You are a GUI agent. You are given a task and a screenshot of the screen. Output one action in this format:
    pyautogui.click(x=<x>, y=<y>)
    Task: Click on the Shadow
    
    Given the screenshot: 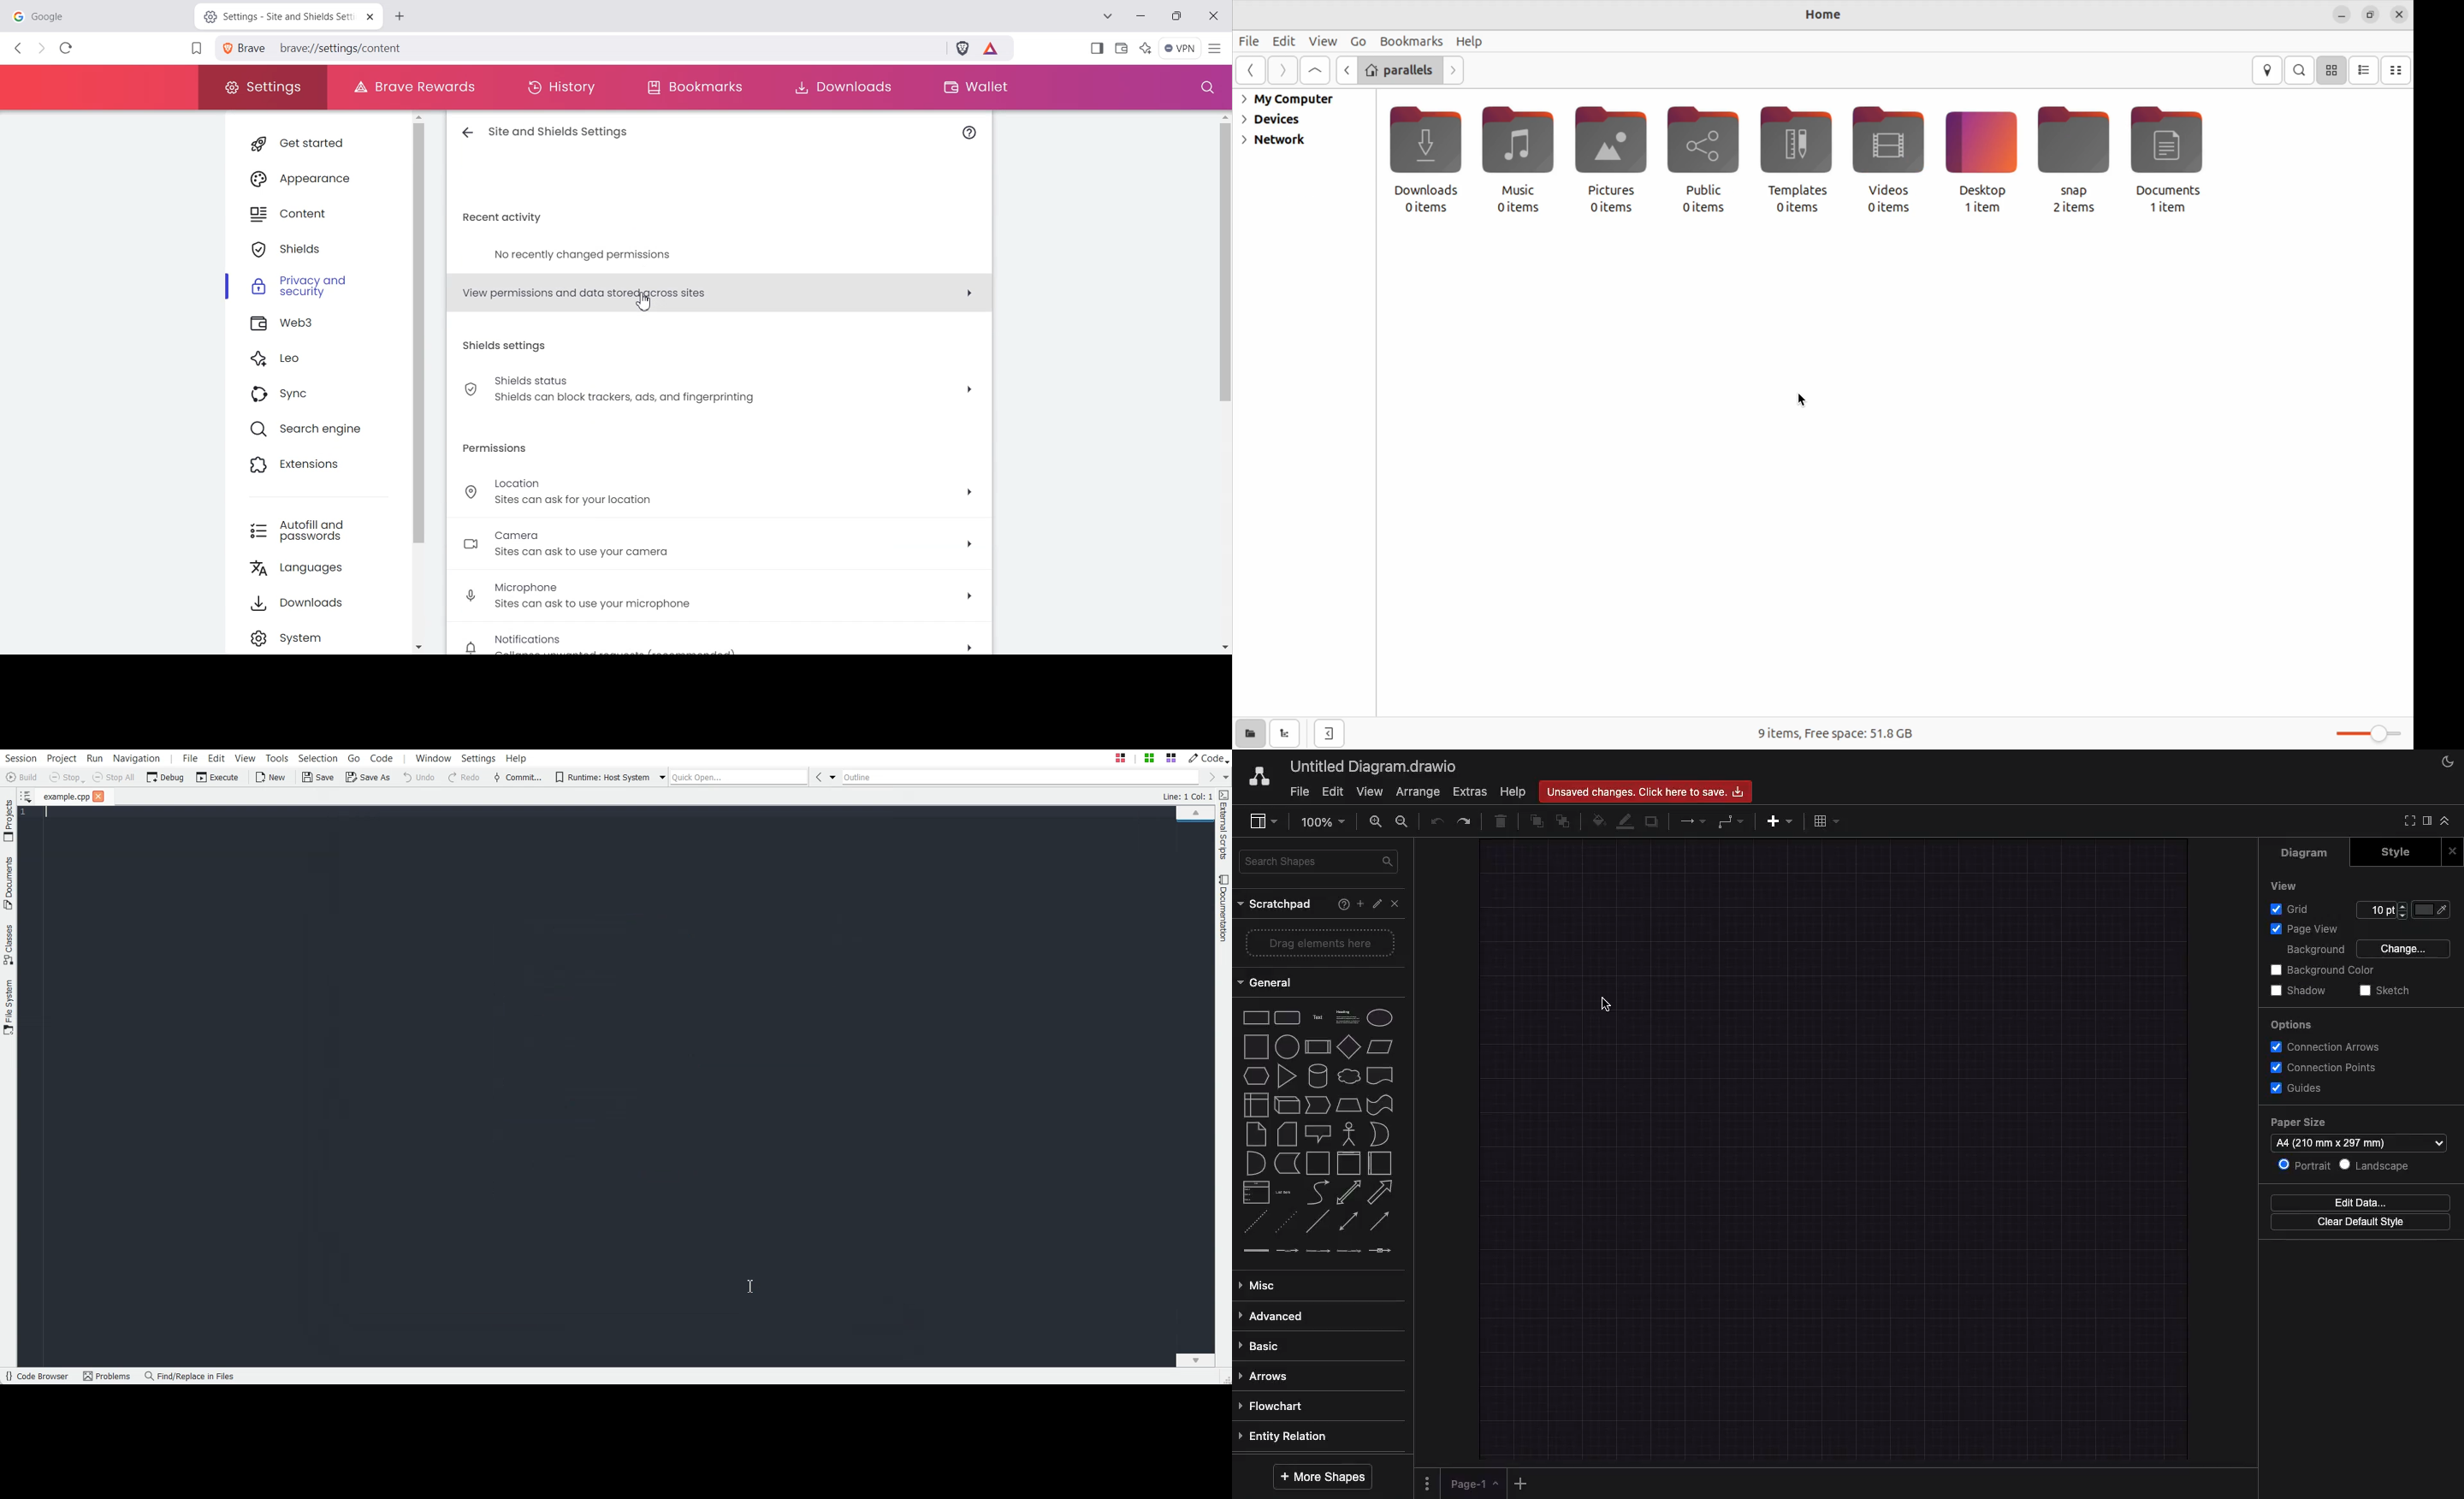 What is the action you would take?
    pyautogui.click(x=2301, y=991)
    